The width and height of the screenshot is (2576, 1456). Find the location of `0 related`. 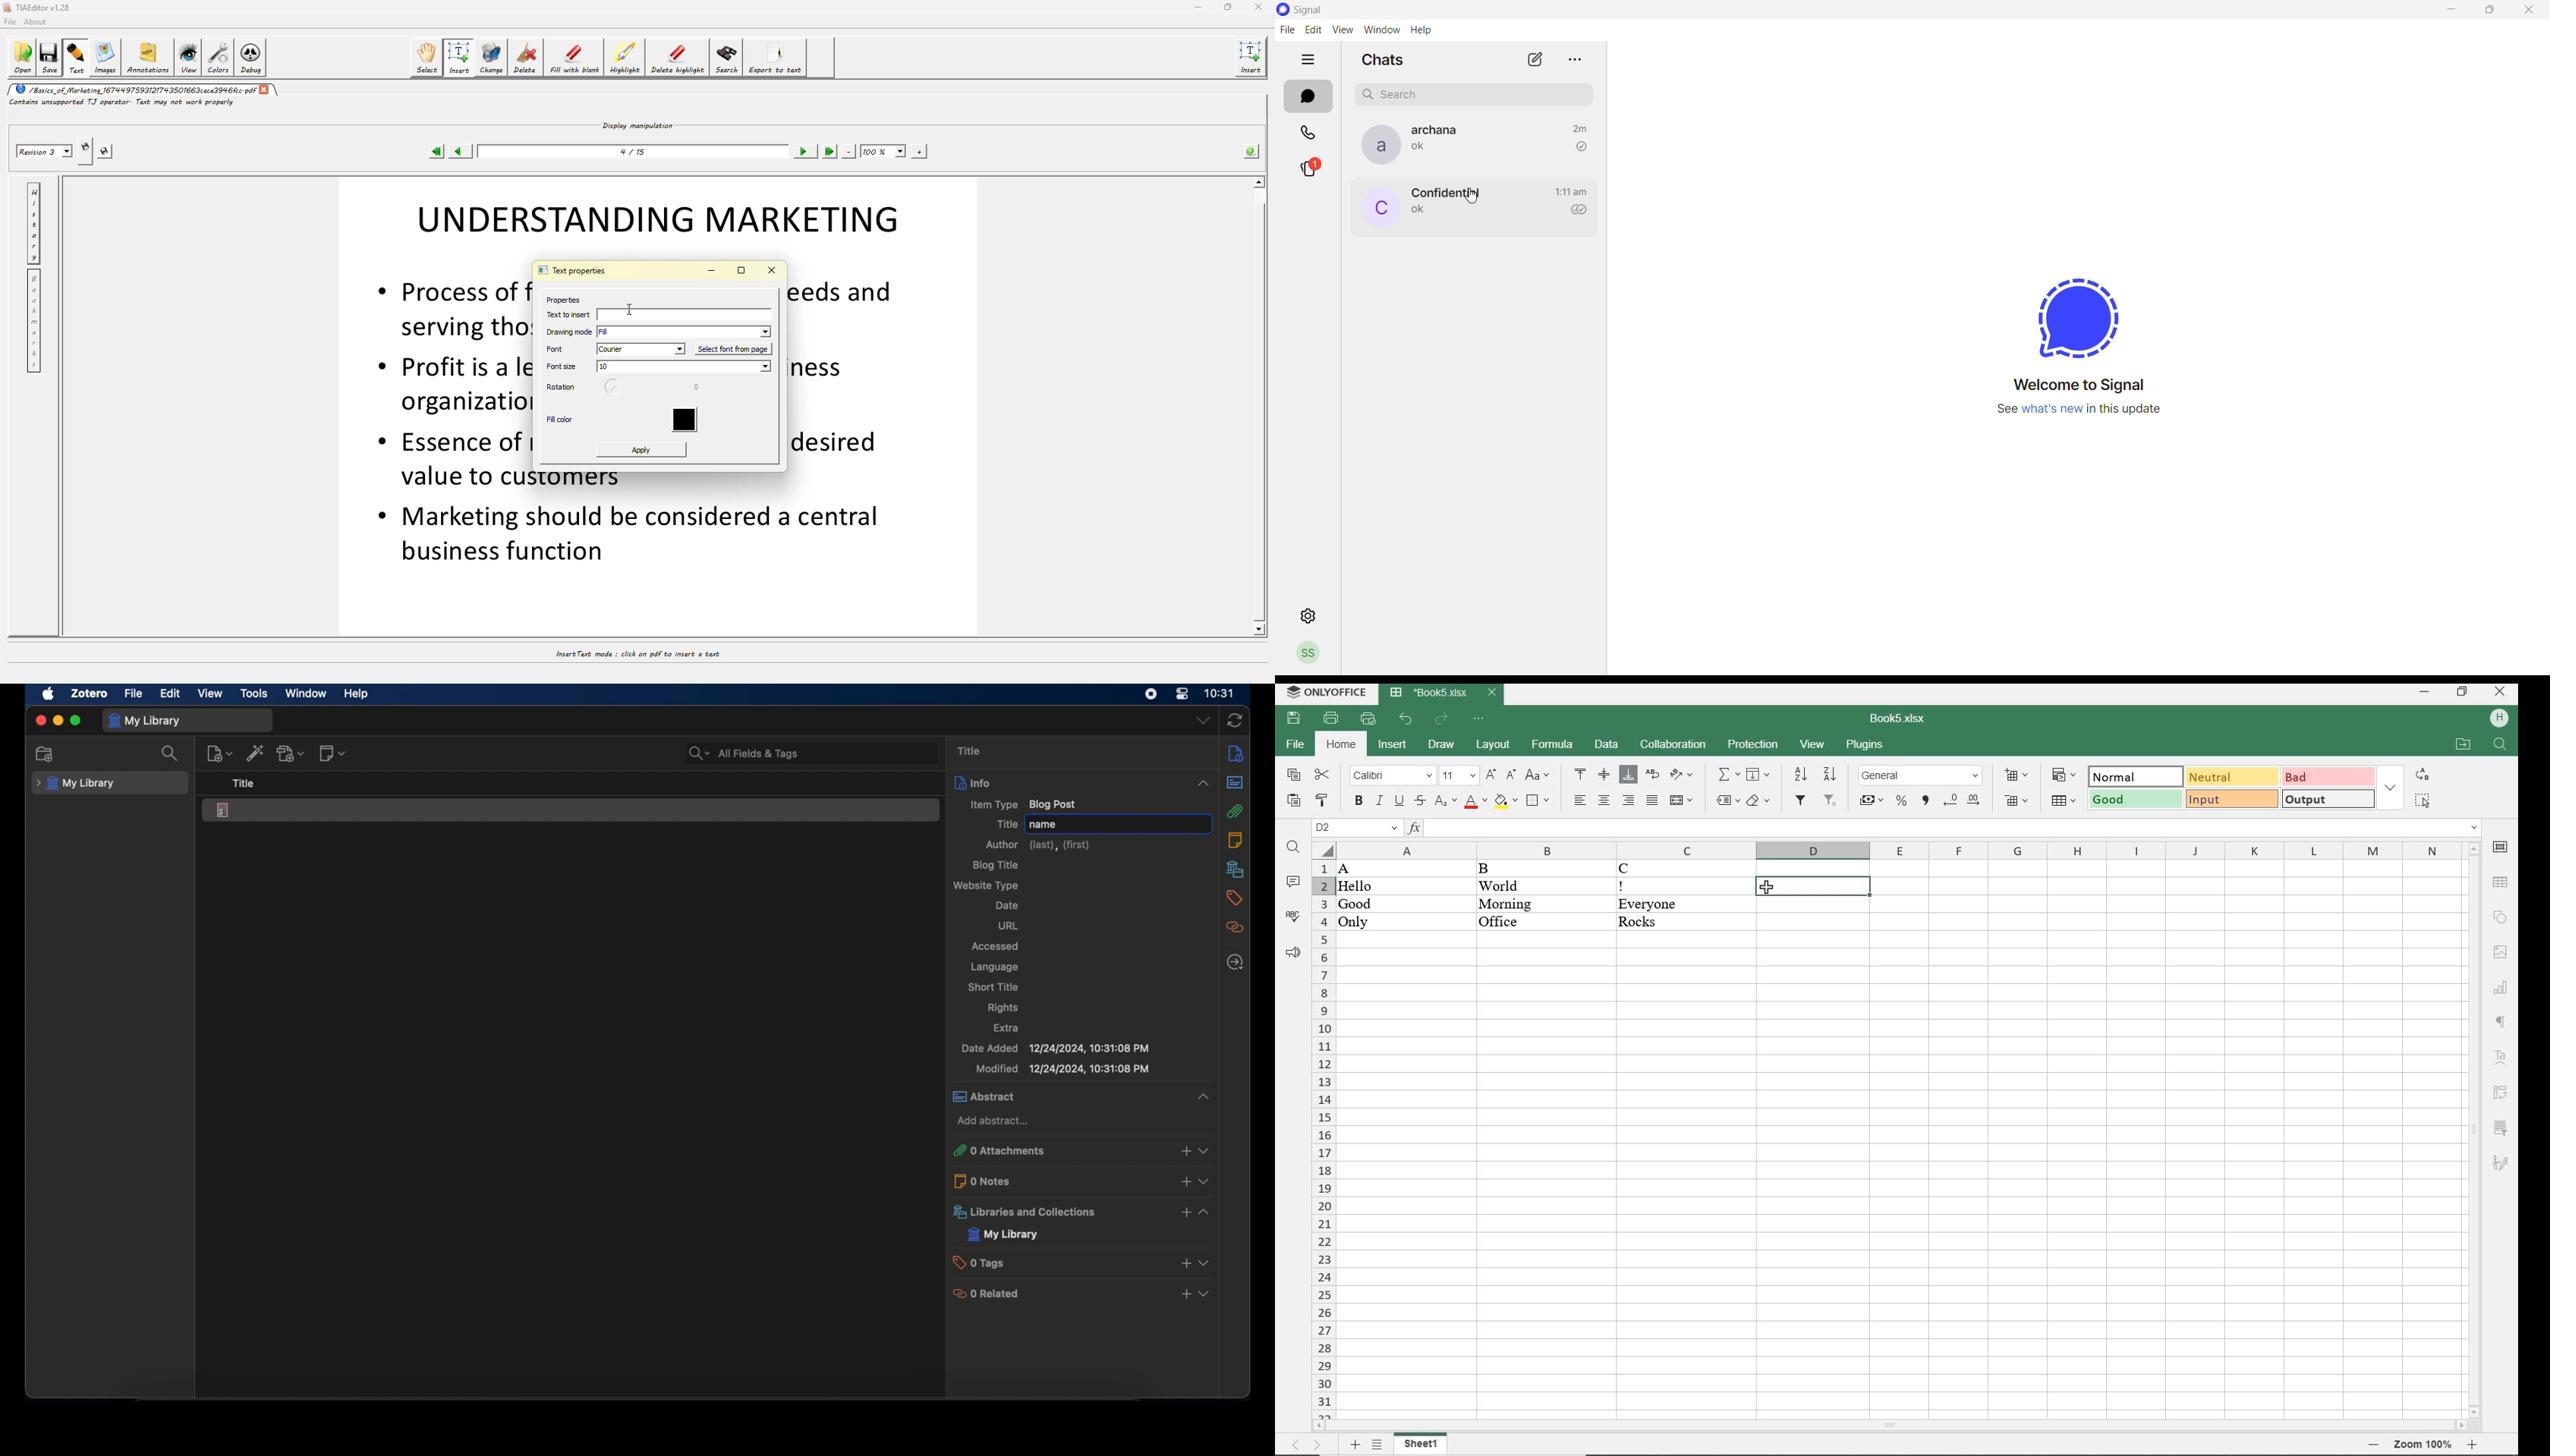

0 related is located at coordinates (1082, 1293).